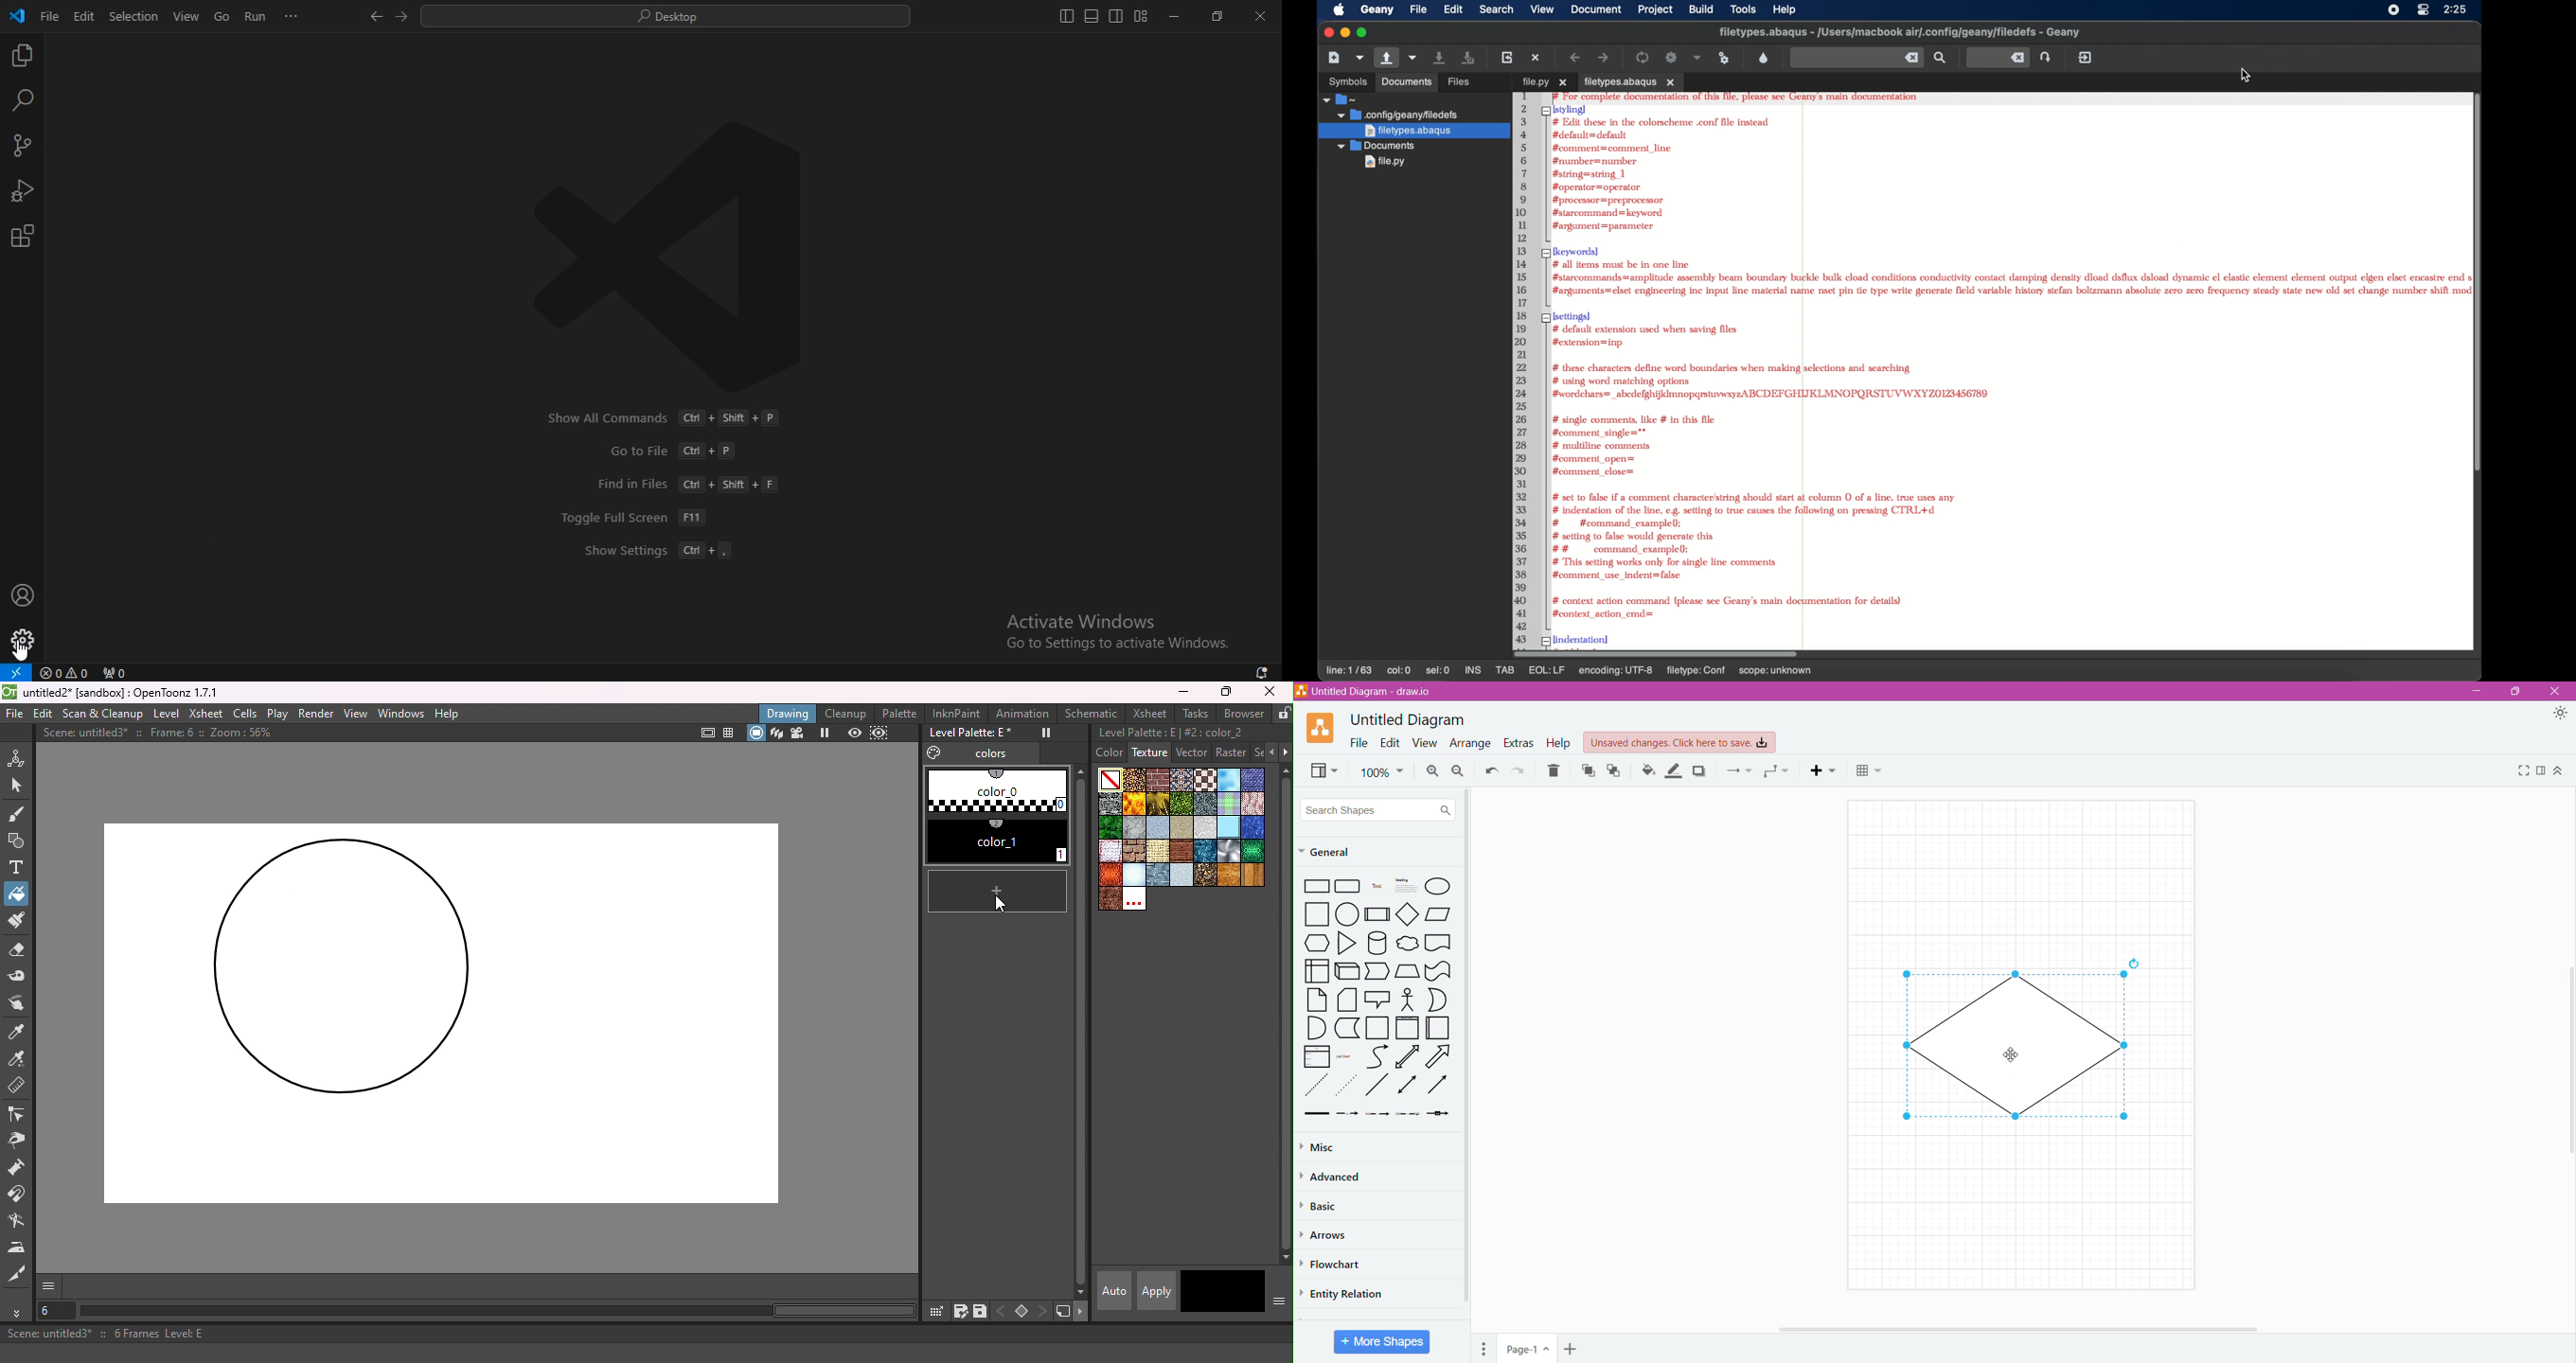 The height and width of the screenshot is (1372, 2576). What do you see at coordinates (1348, 887) in the screenshot?
I see `Rounded Rectangle` at bounding box center [1348, 887].